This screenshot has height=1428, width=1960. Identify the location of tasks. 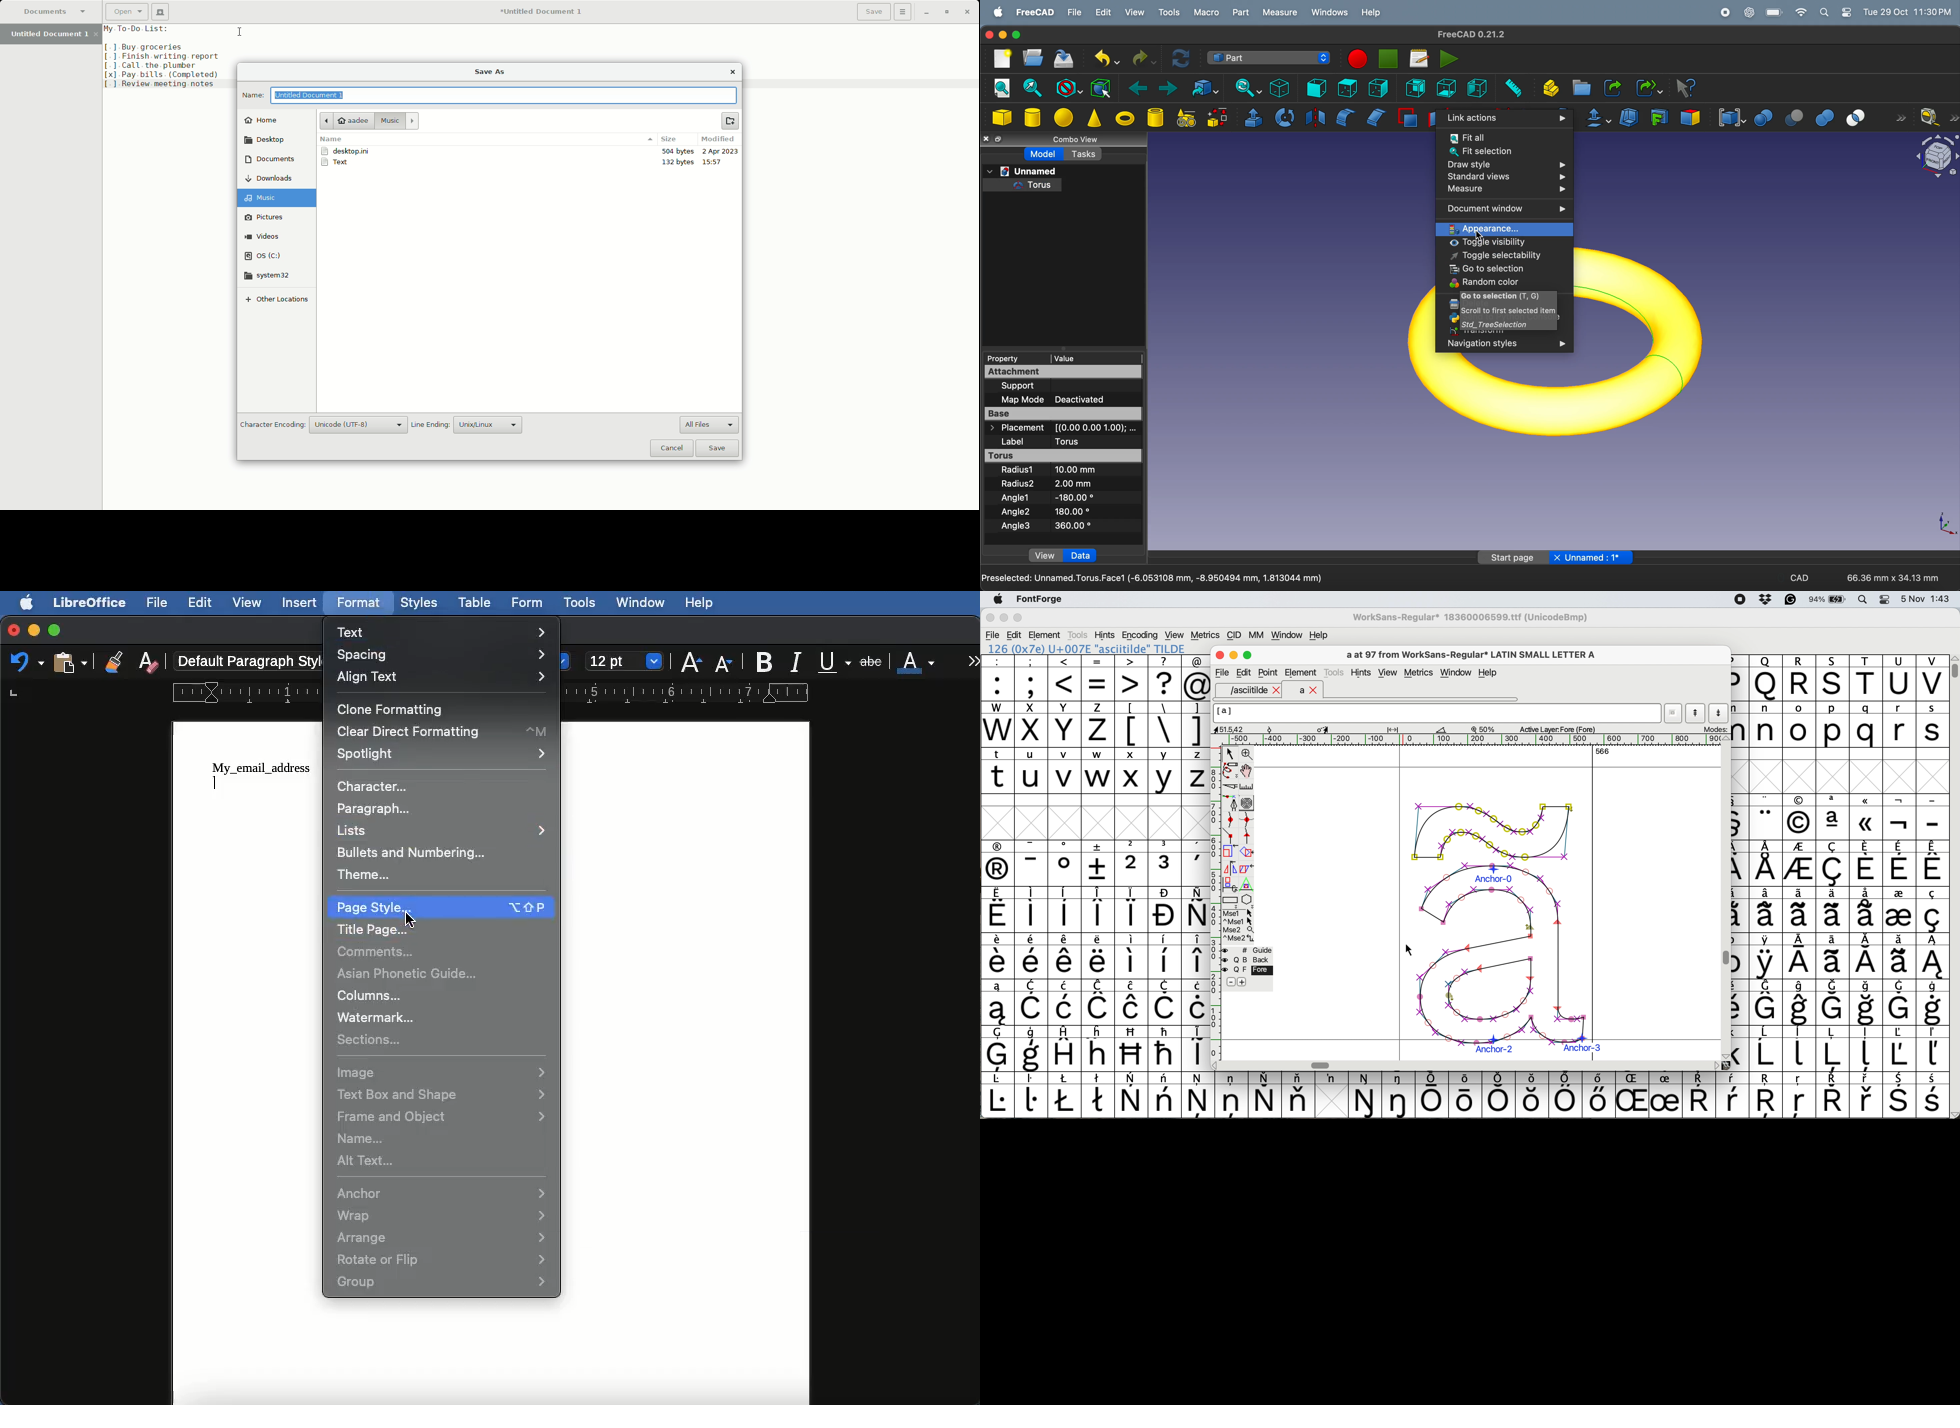
(1086, 154).